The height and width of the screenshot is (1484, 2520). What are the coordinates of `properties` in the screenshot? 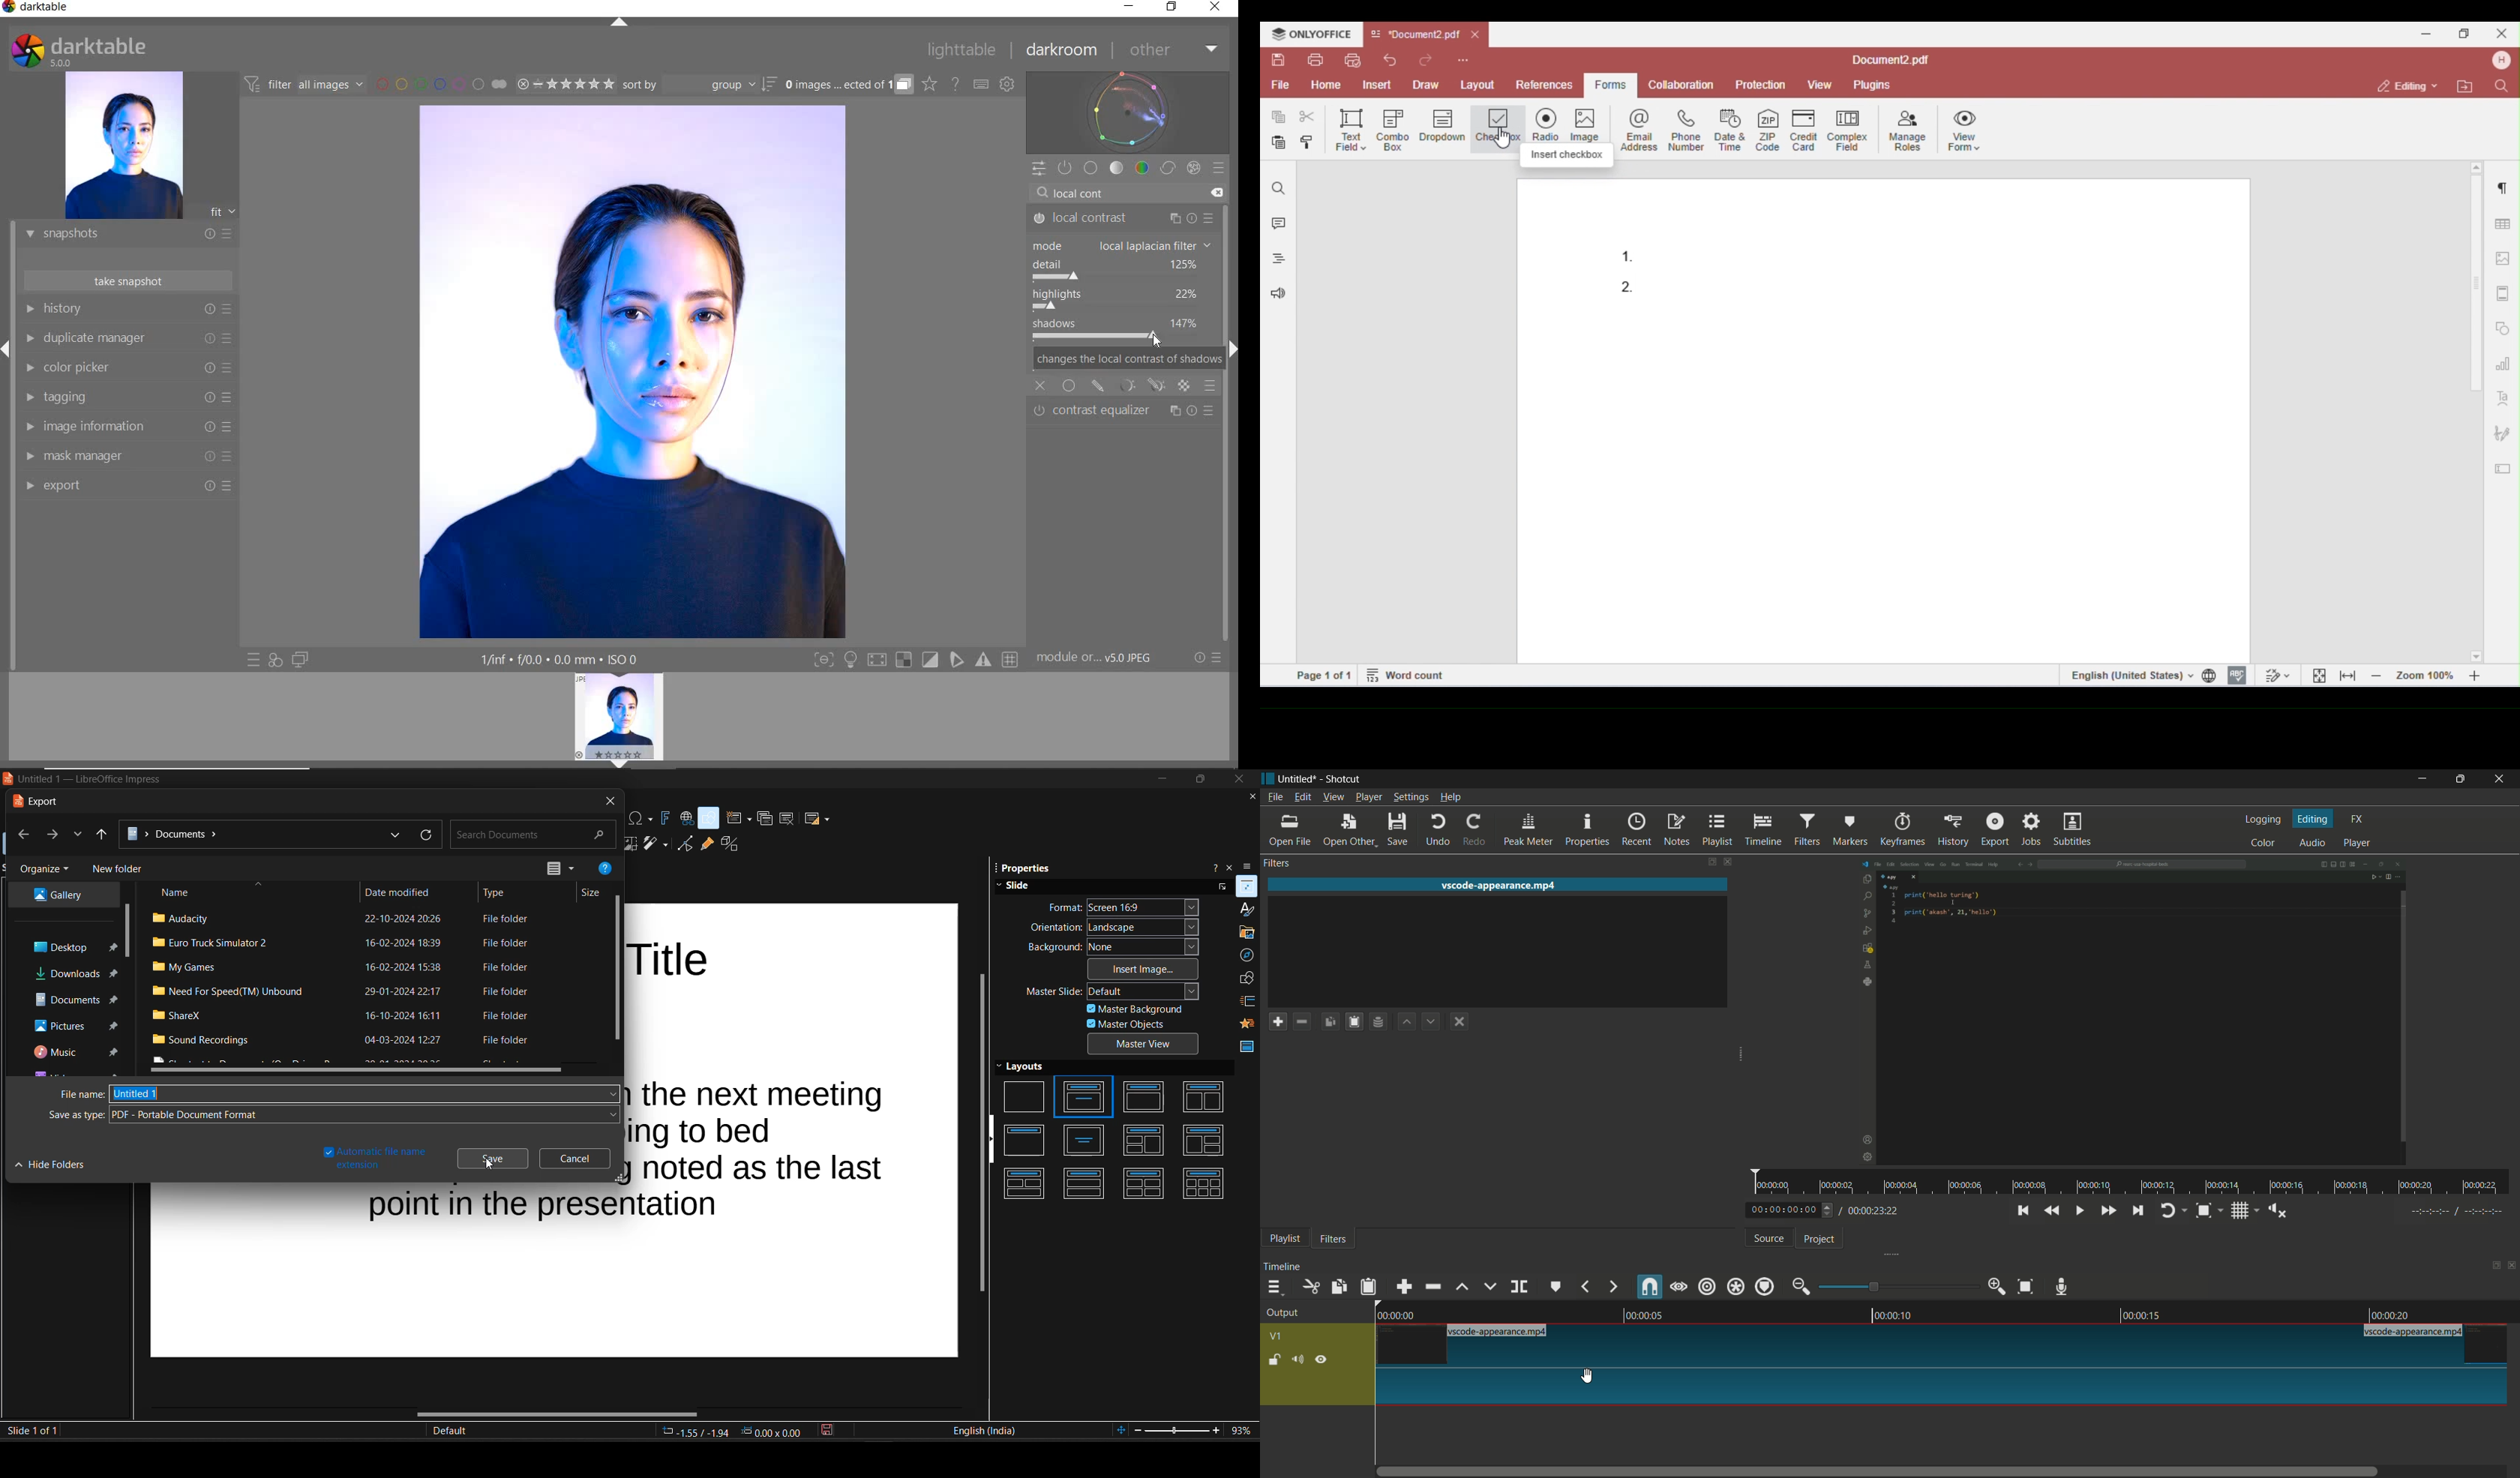 It's located at (1588, 830).